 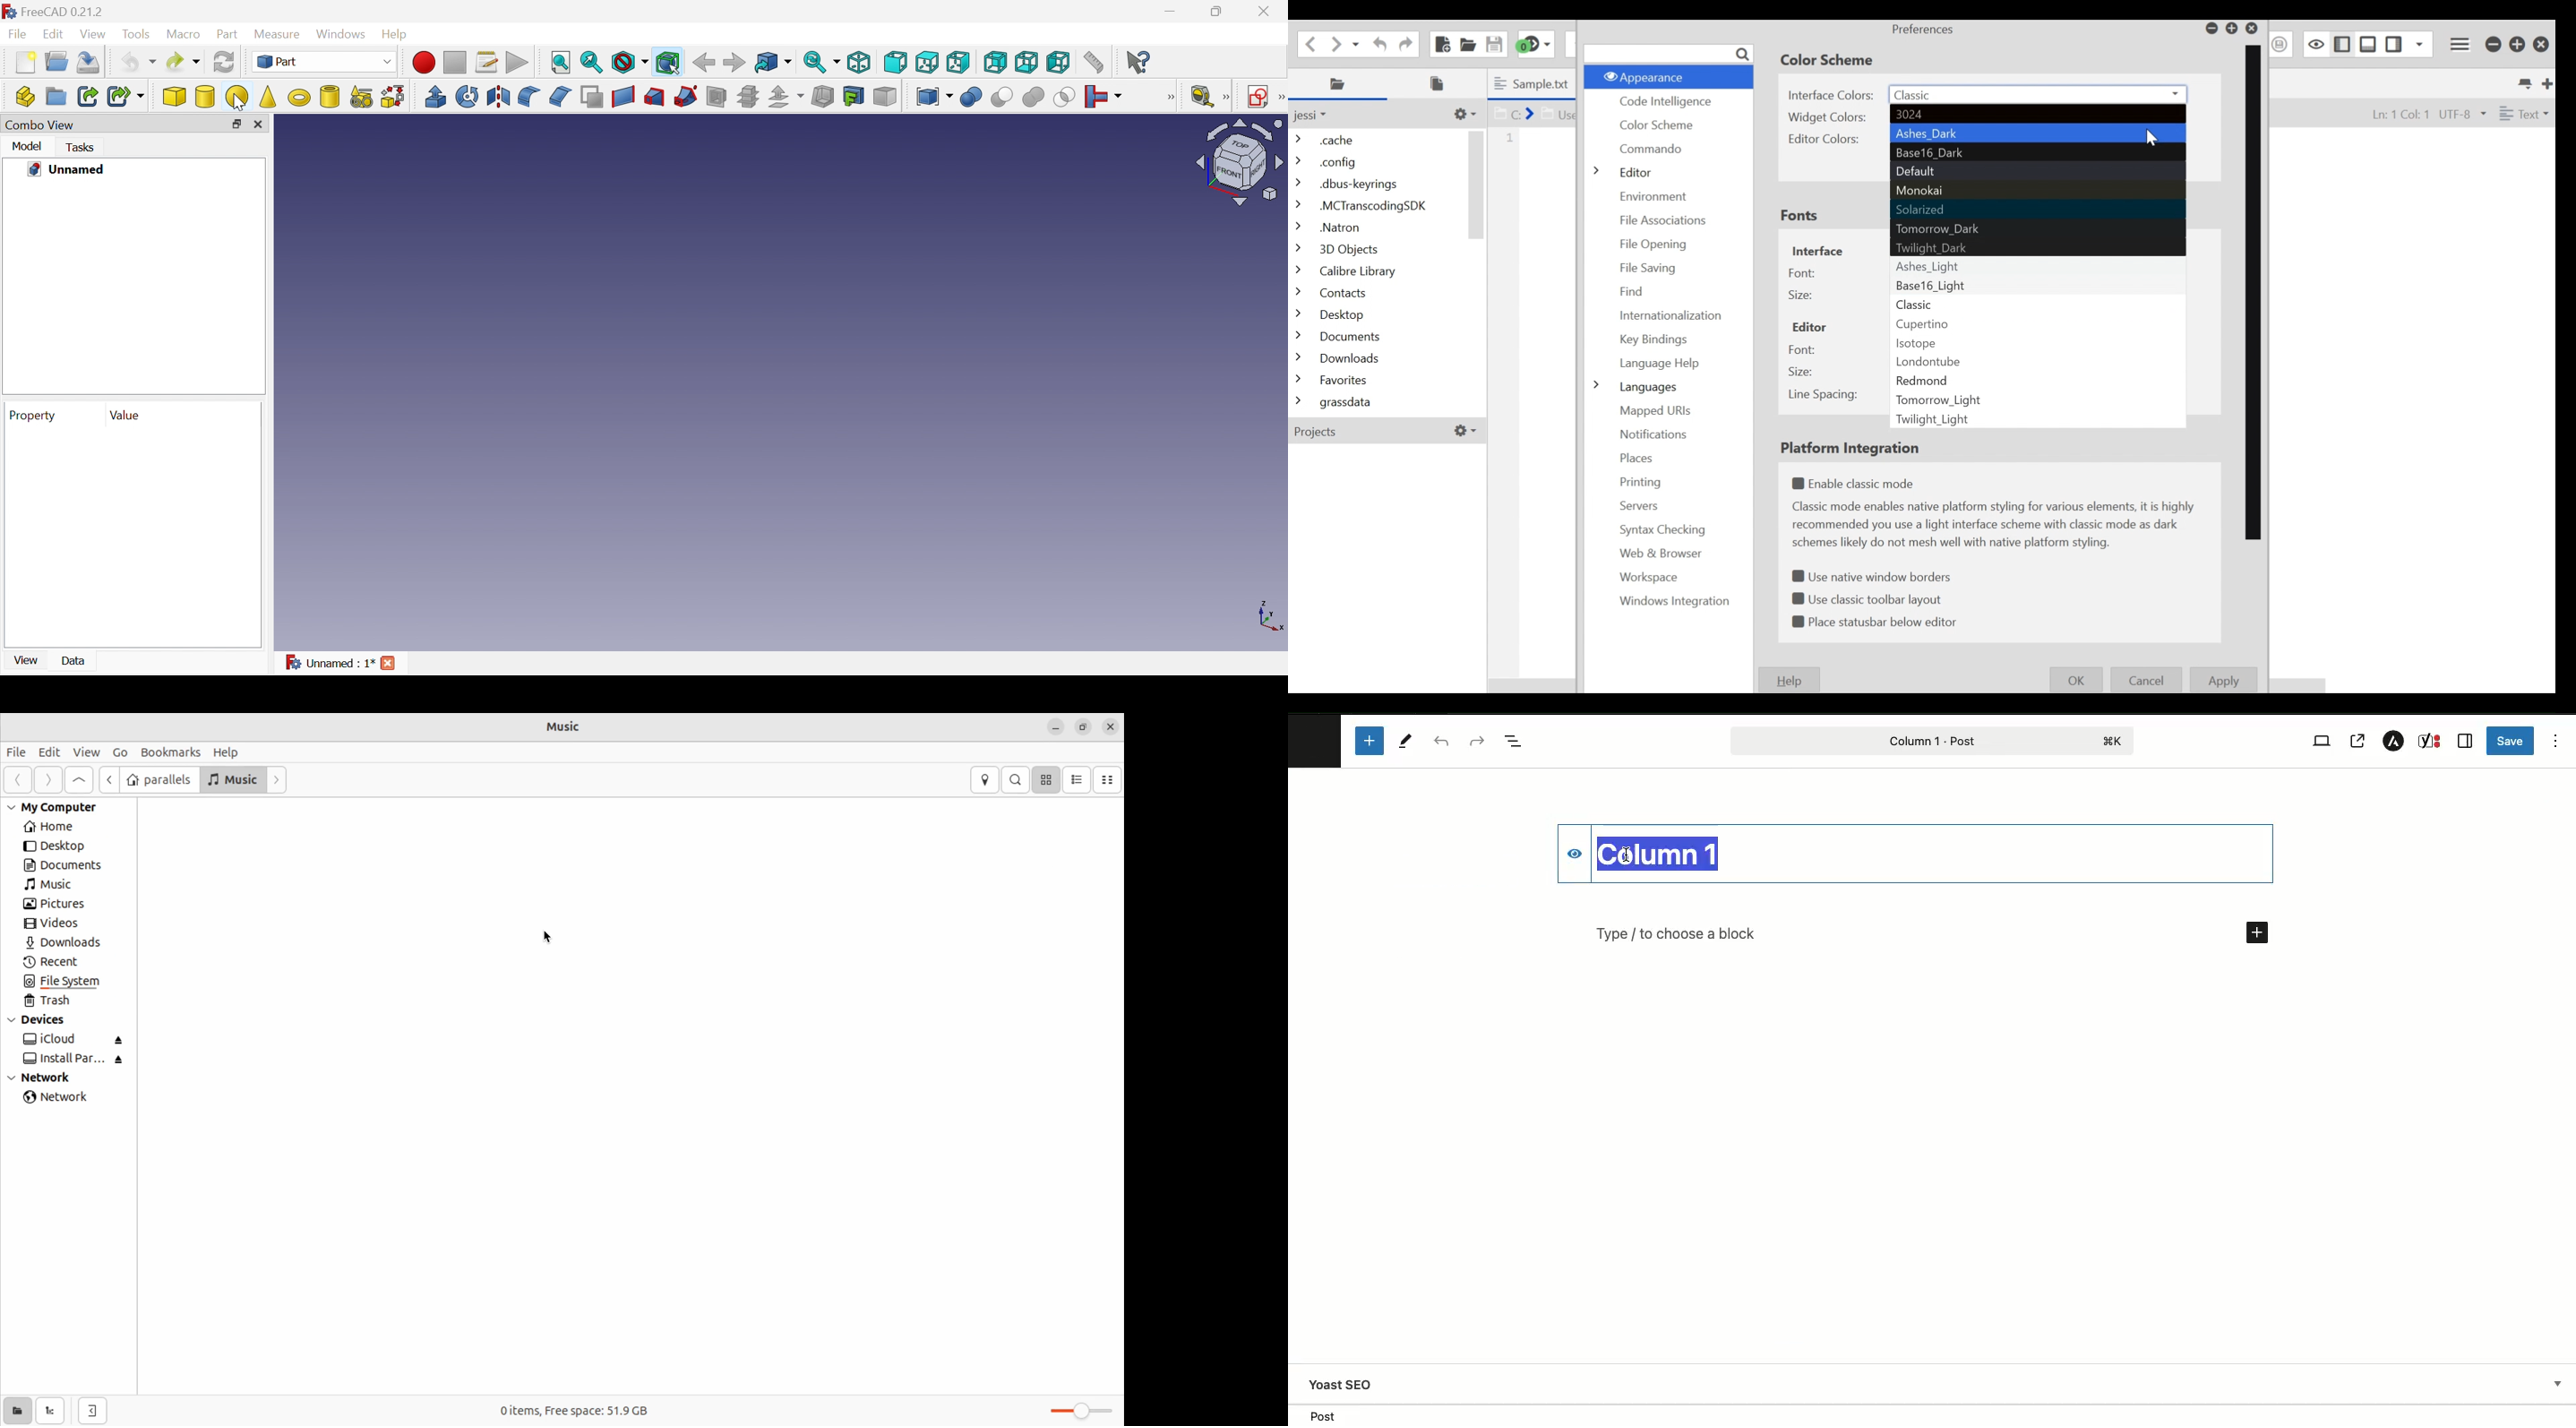 I want to click on Top, so click(x=928, y=61).